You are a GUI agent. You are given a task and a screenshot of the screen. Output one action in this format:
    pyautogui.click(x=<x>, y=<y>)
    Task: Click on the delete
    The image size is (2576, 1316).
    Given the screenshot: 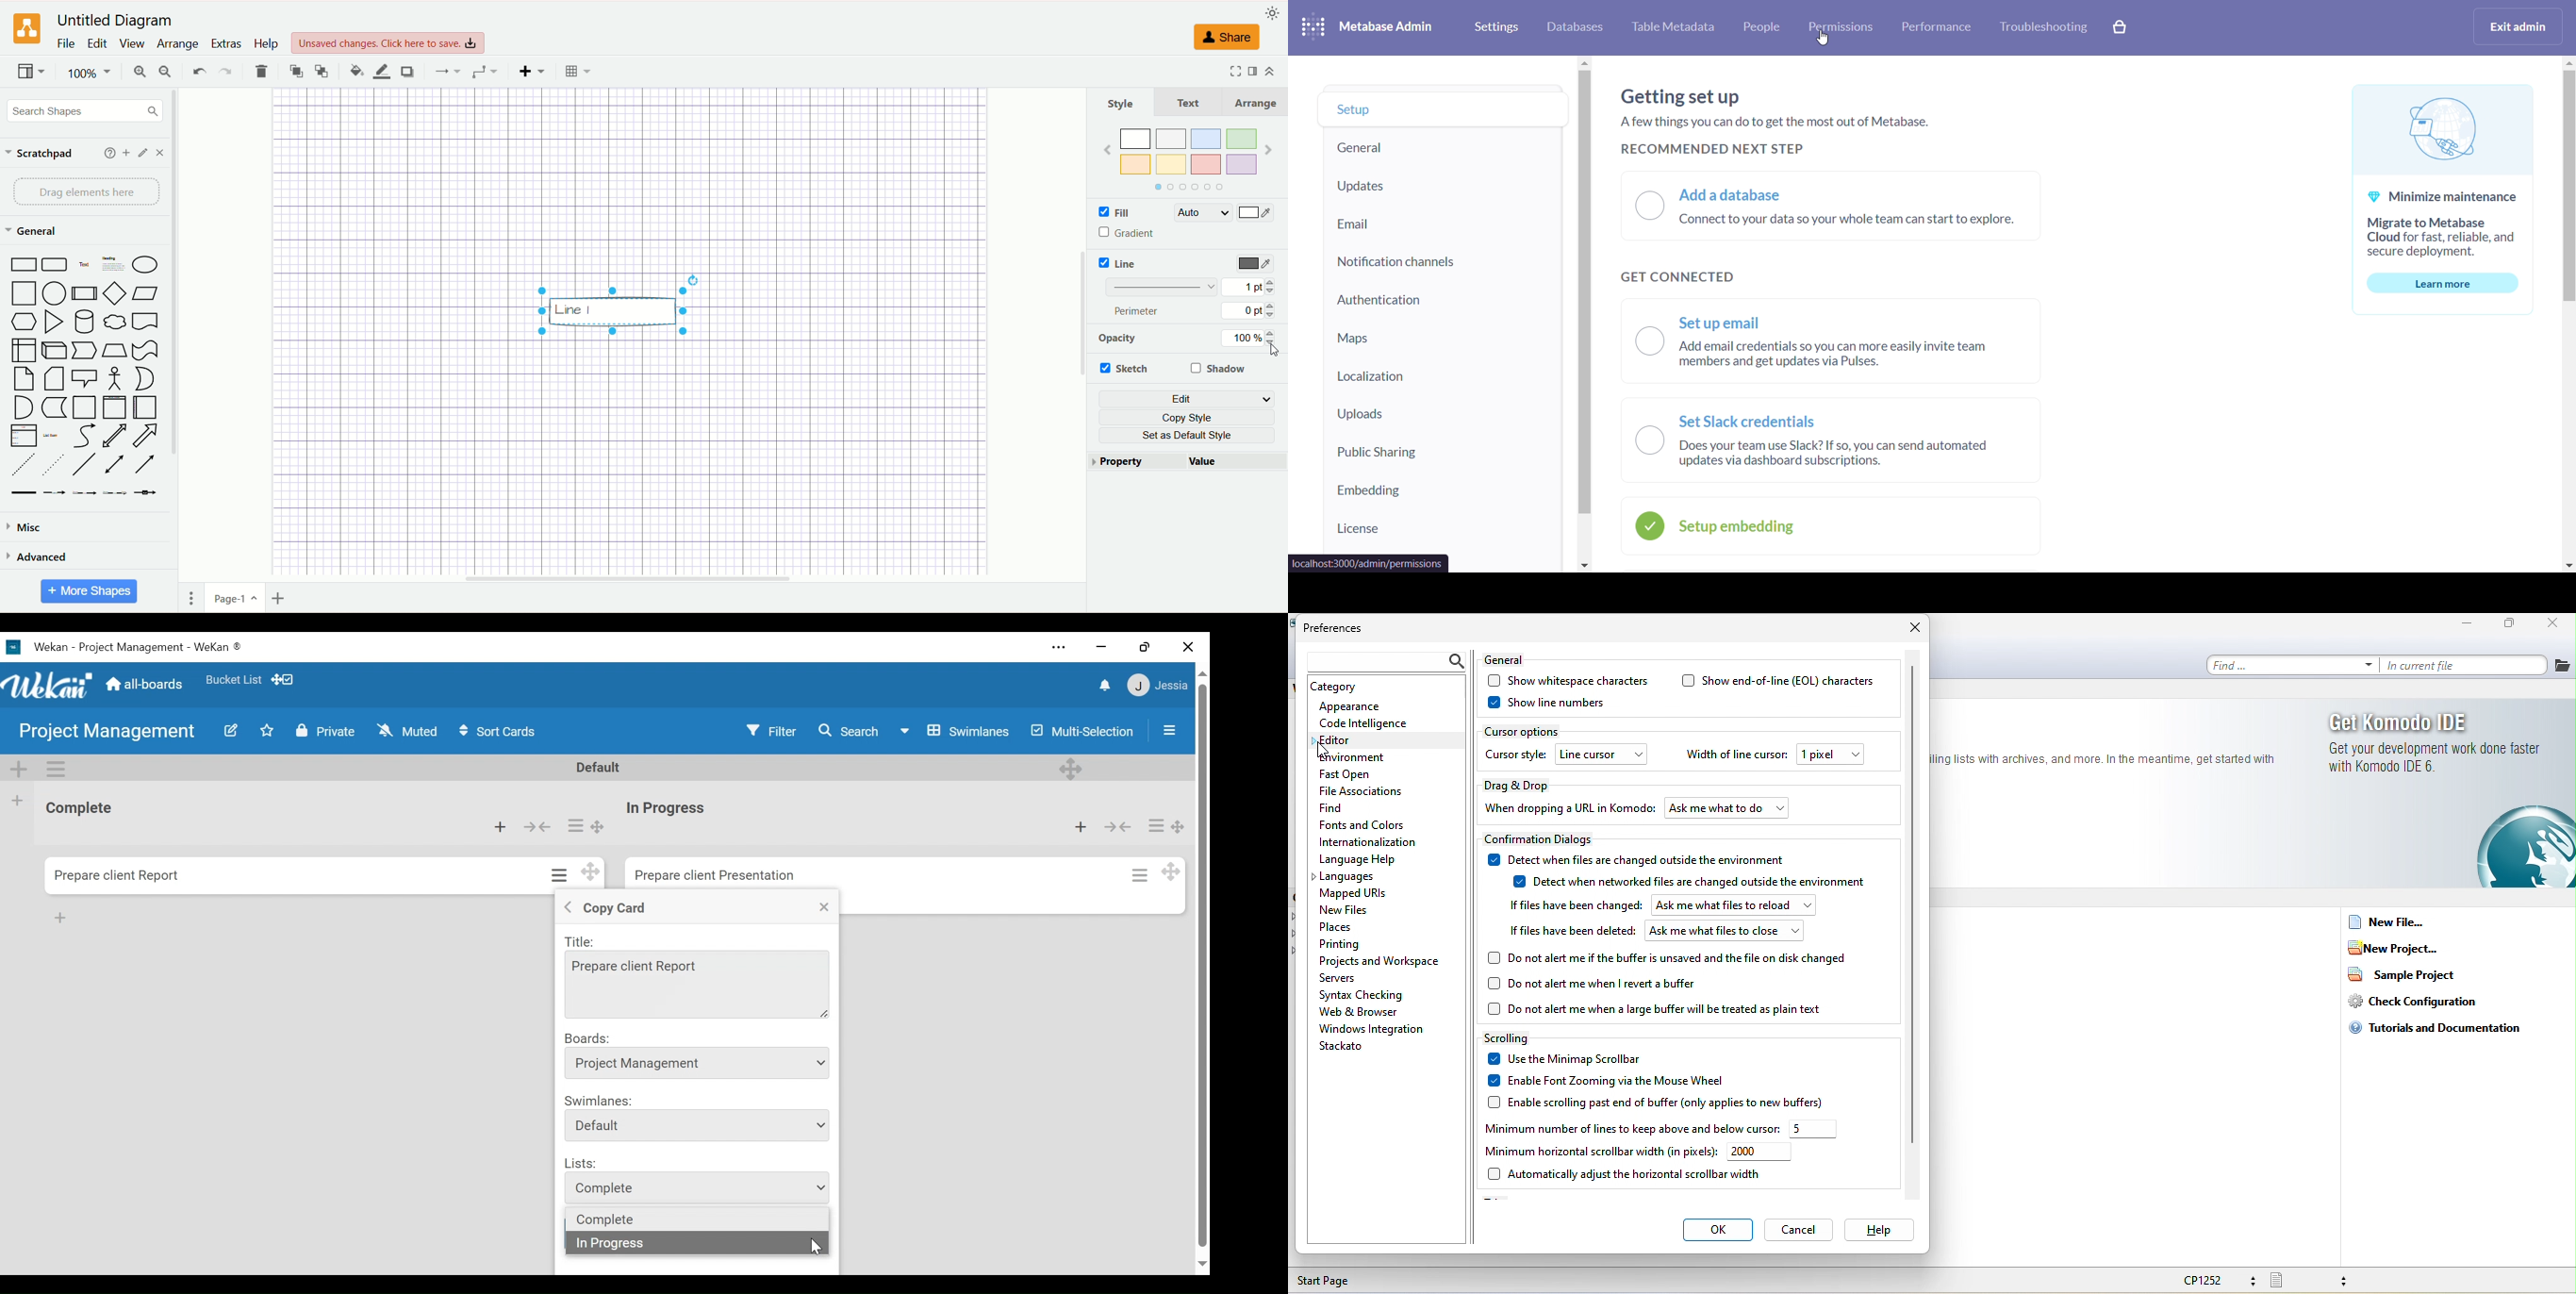 What is the action you would take?
    pyautogui.click(x=262, y=72)
    